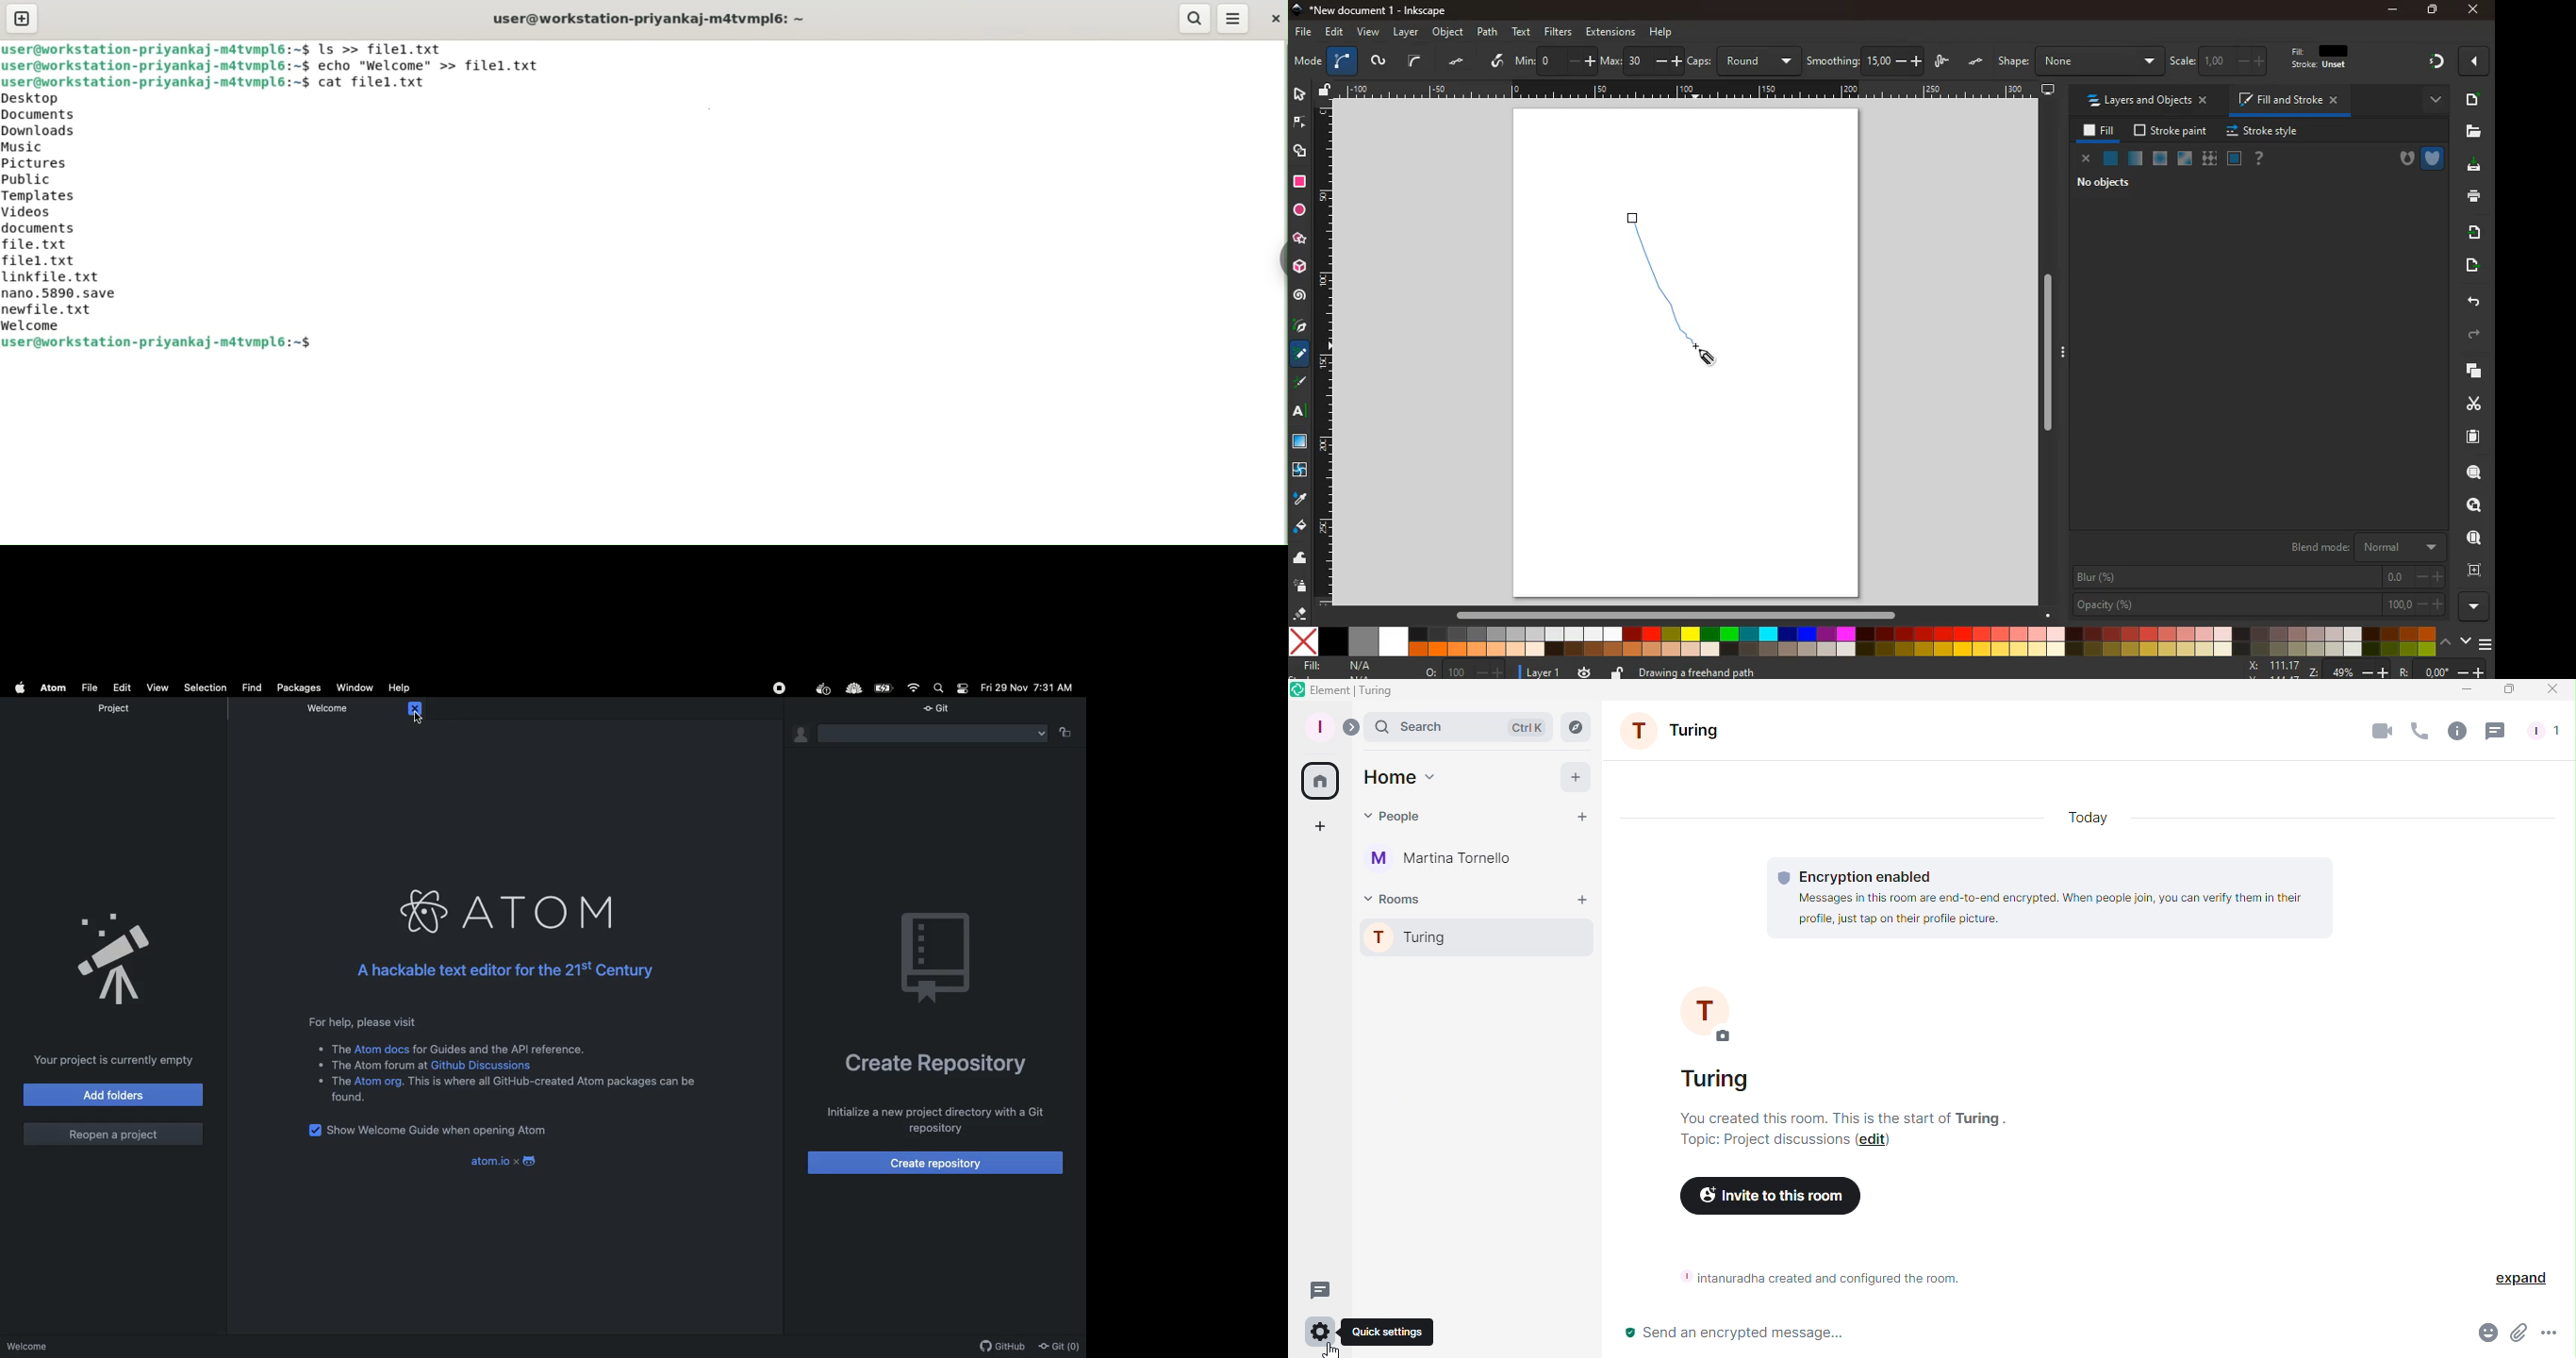 The height and width of the screenshot is (1372, 2576). I want to click on Today, so click(2082, 816).